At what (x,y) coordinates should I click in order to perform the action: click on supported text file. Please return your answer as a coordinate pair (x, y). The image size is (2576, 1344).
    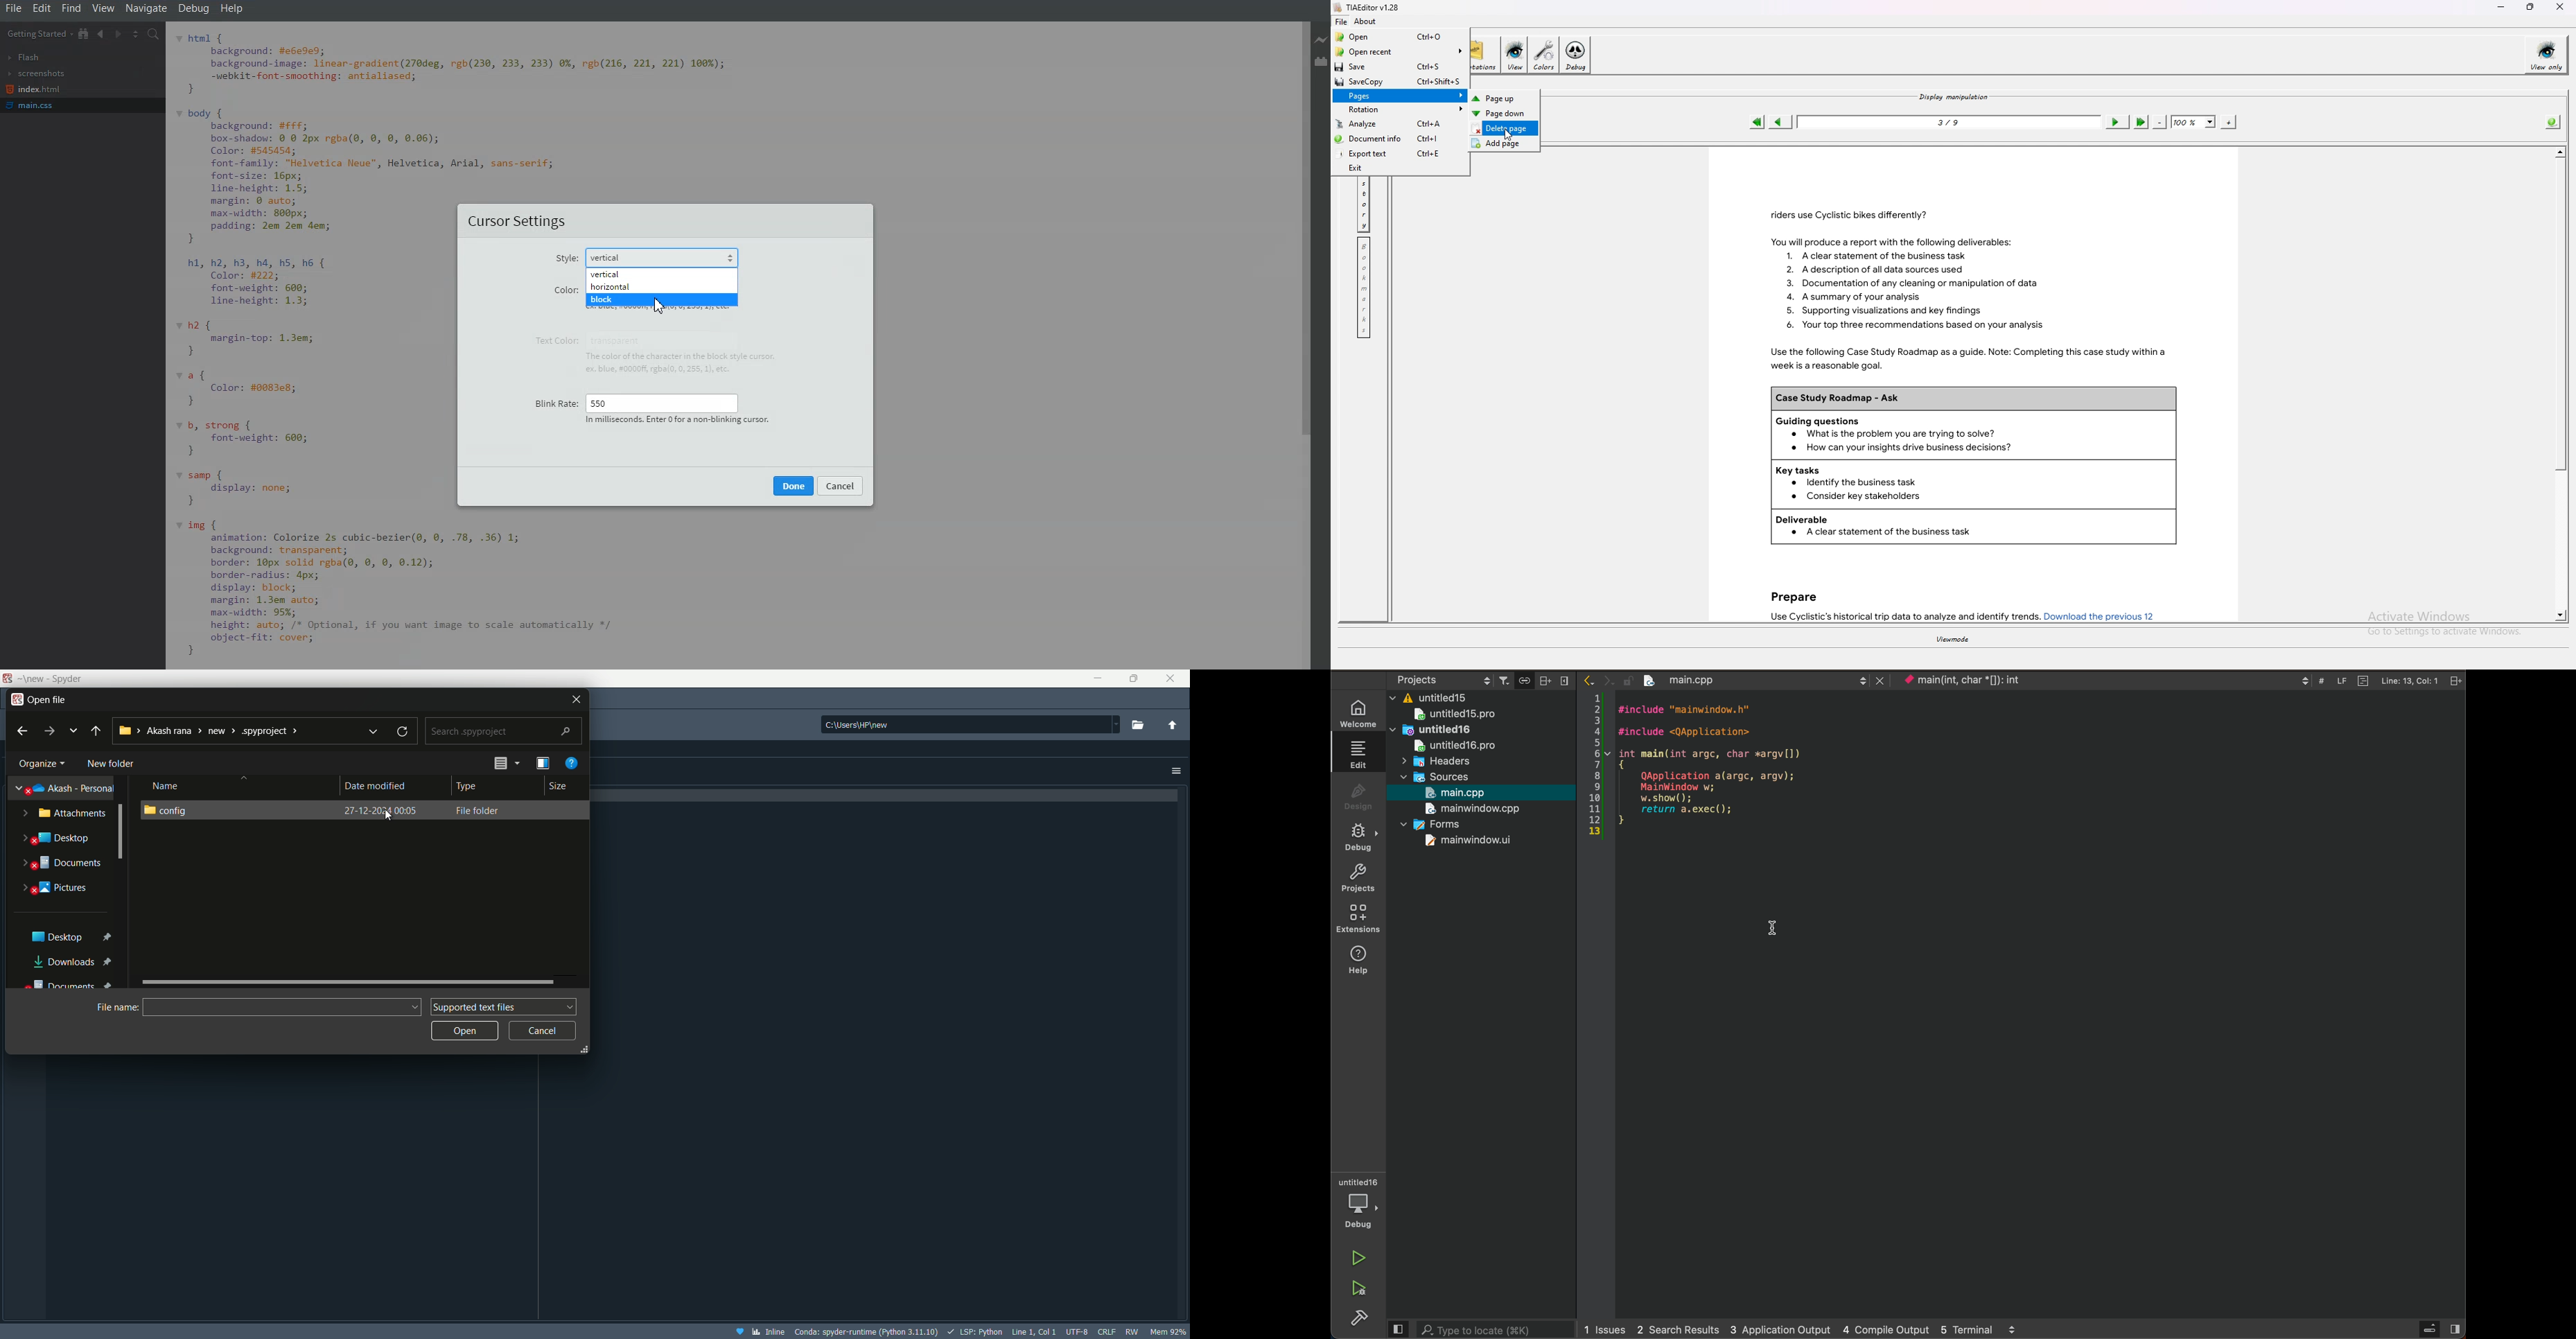
    Looking at the image, I should click on (502, 1005).